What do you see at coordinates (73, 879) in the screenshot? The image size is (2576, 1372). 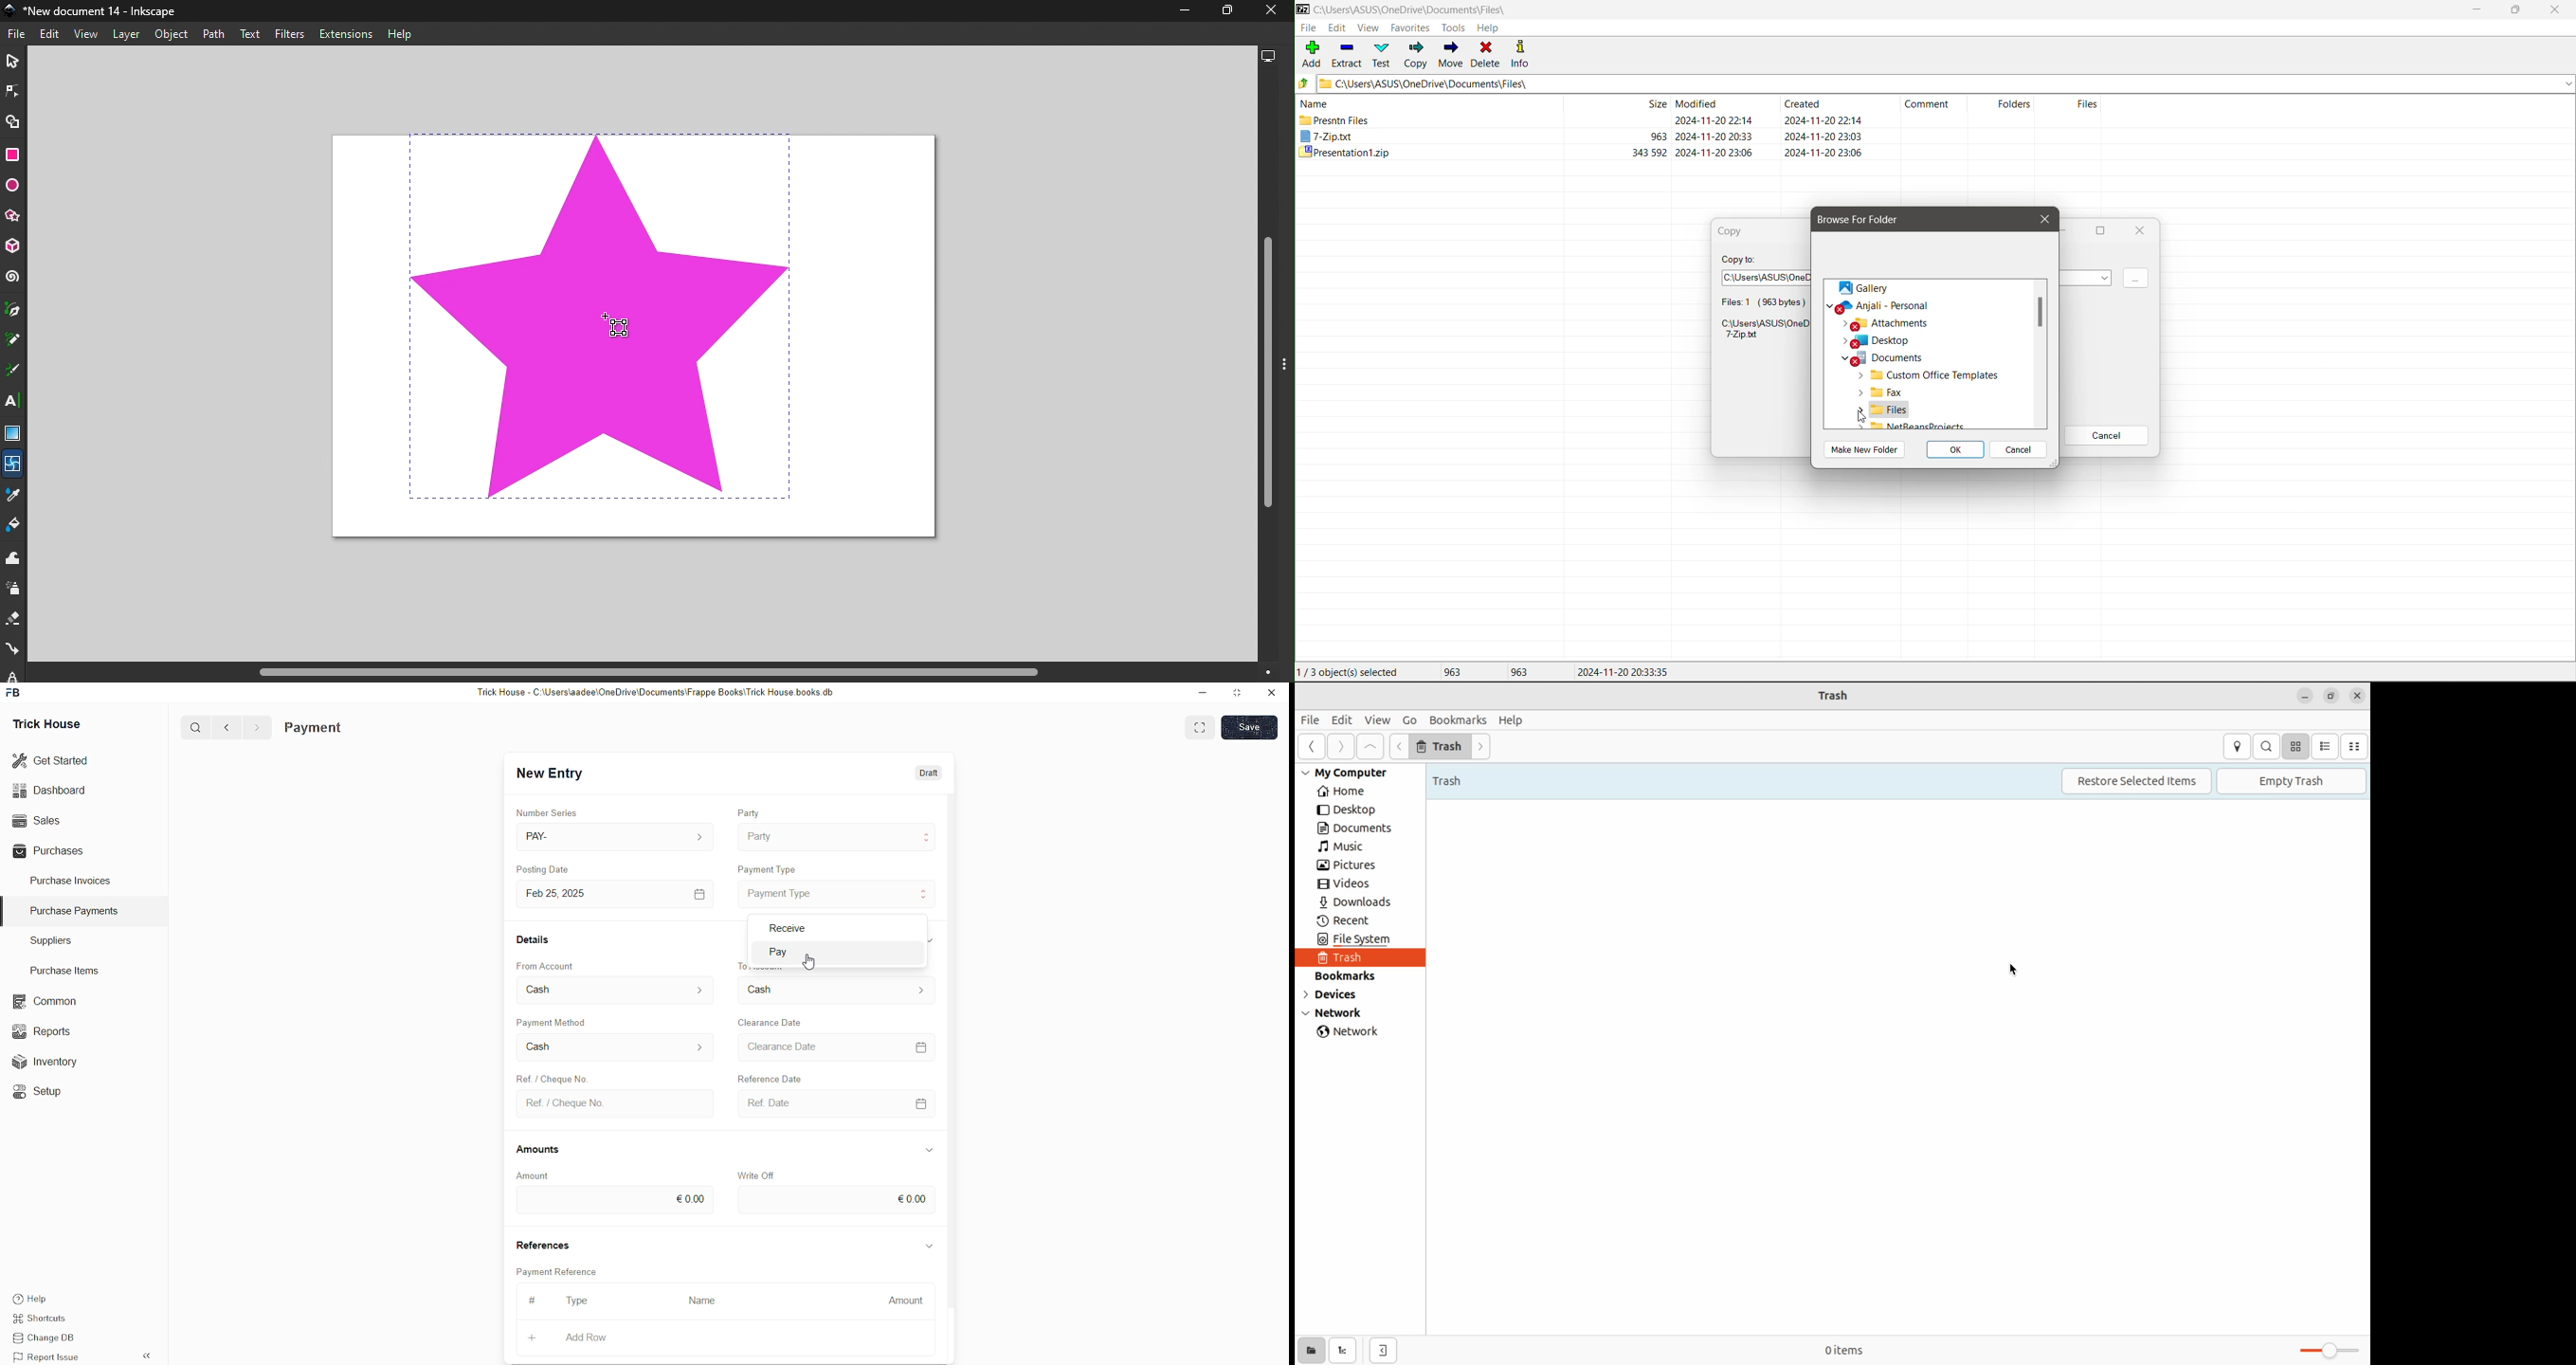 I see `Purchase Invoices` at bounding box center [73, 879].